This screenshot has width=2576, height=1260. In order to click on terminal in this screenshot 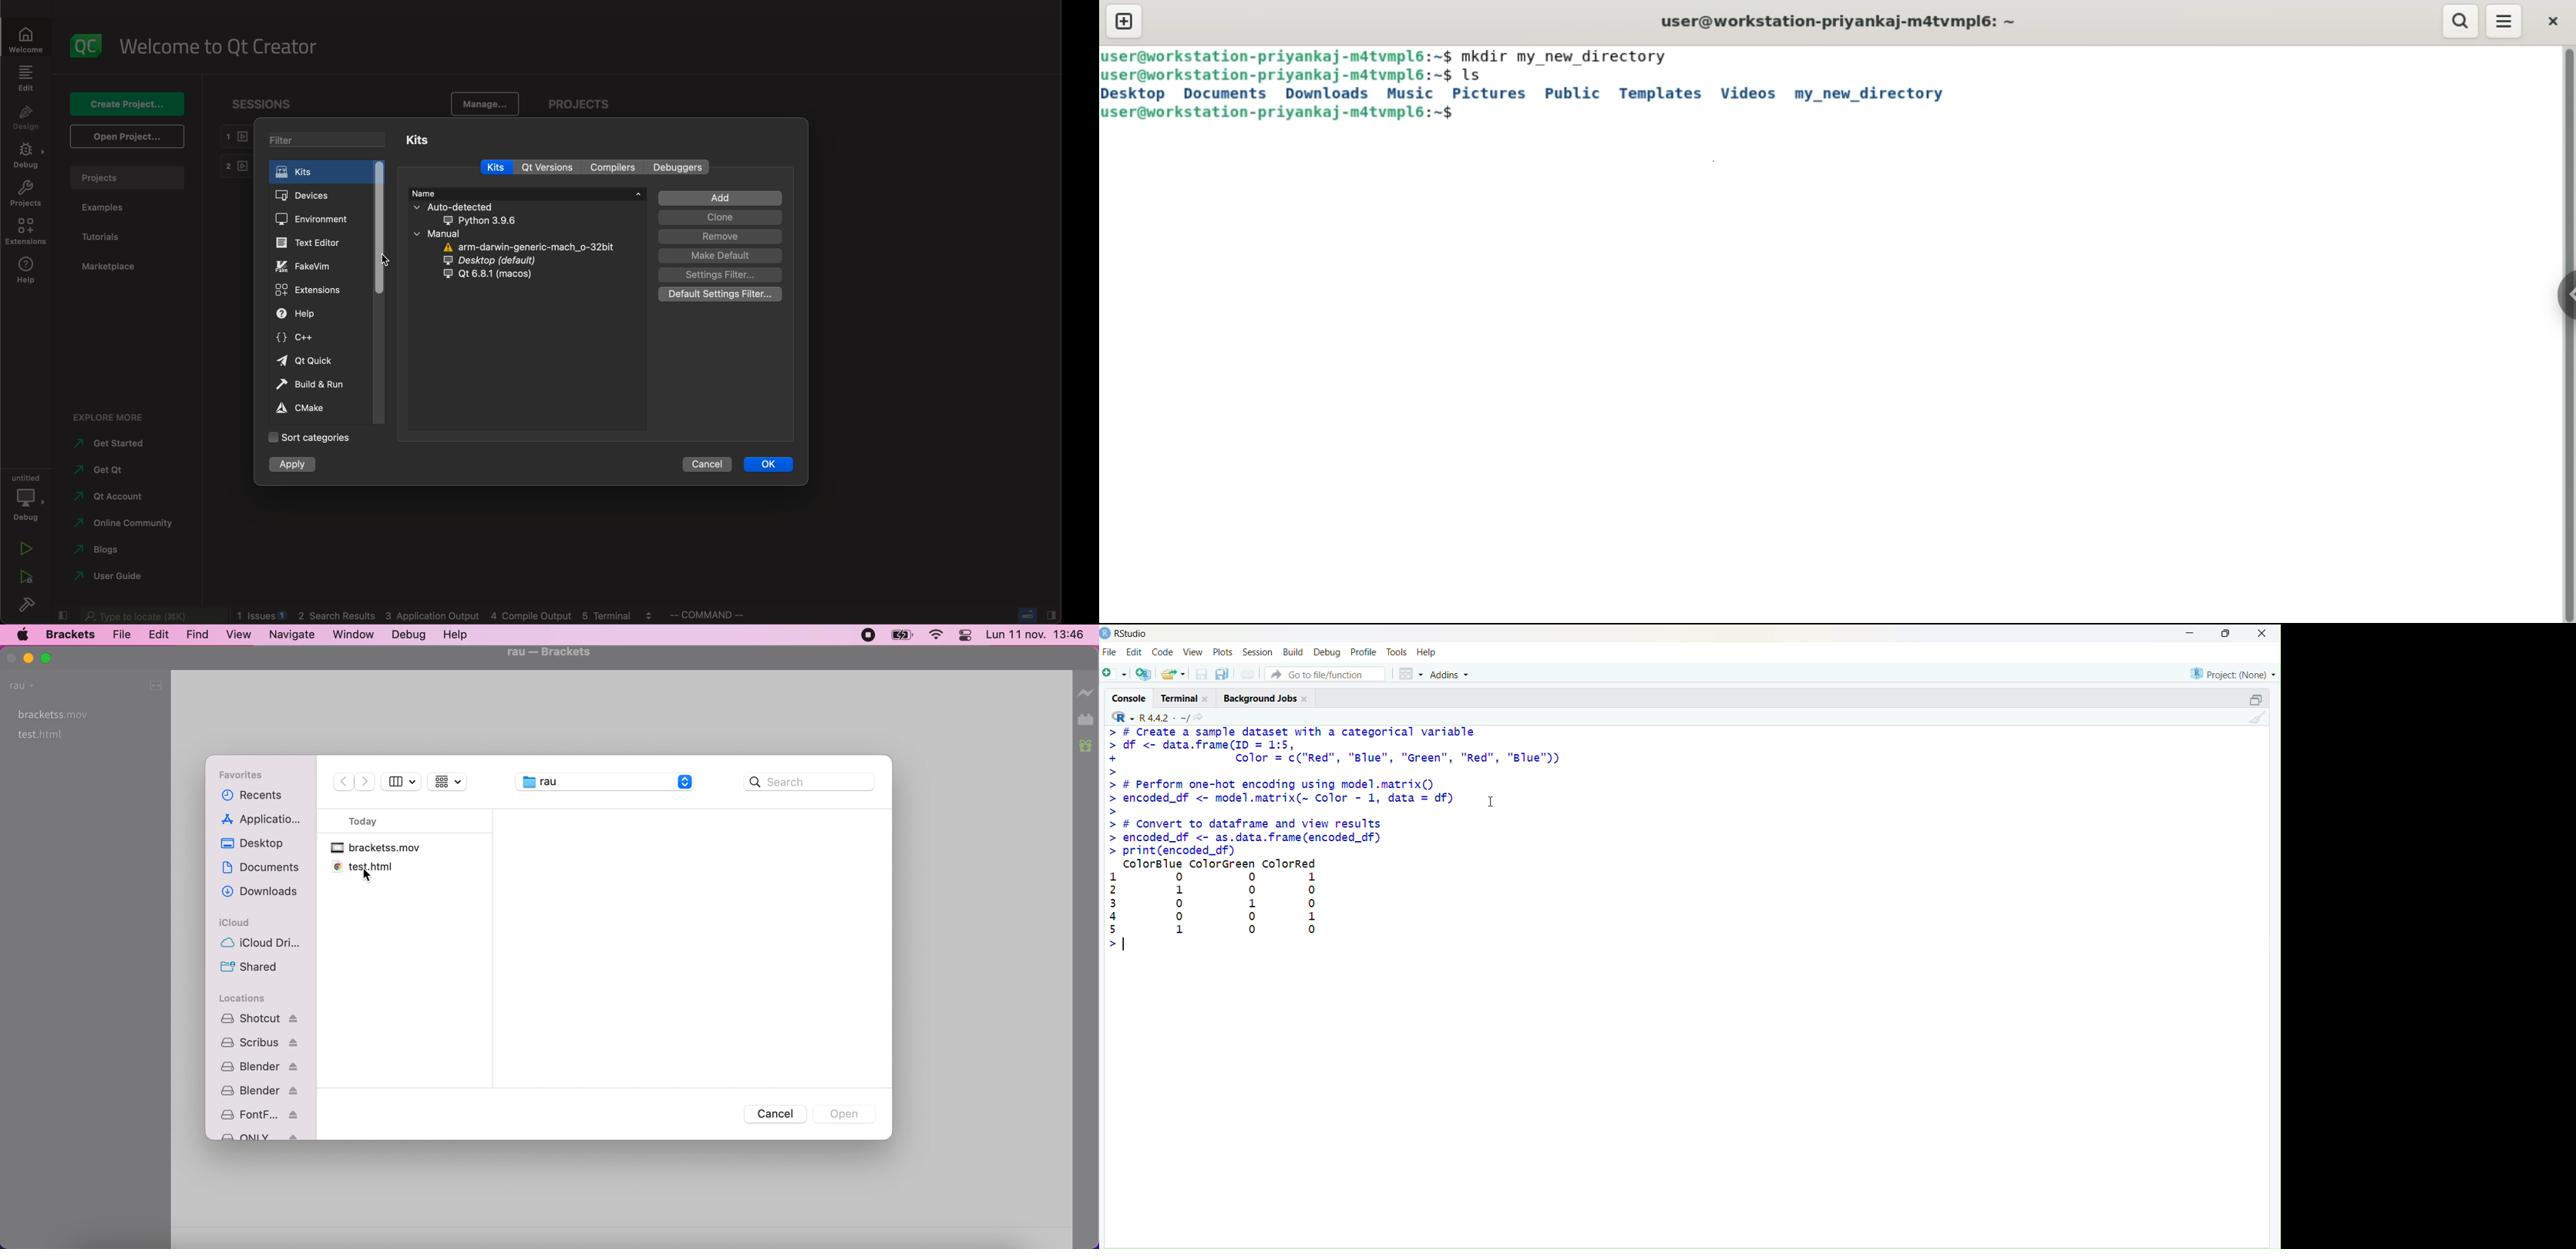, I will do `click(1179, 699)`.